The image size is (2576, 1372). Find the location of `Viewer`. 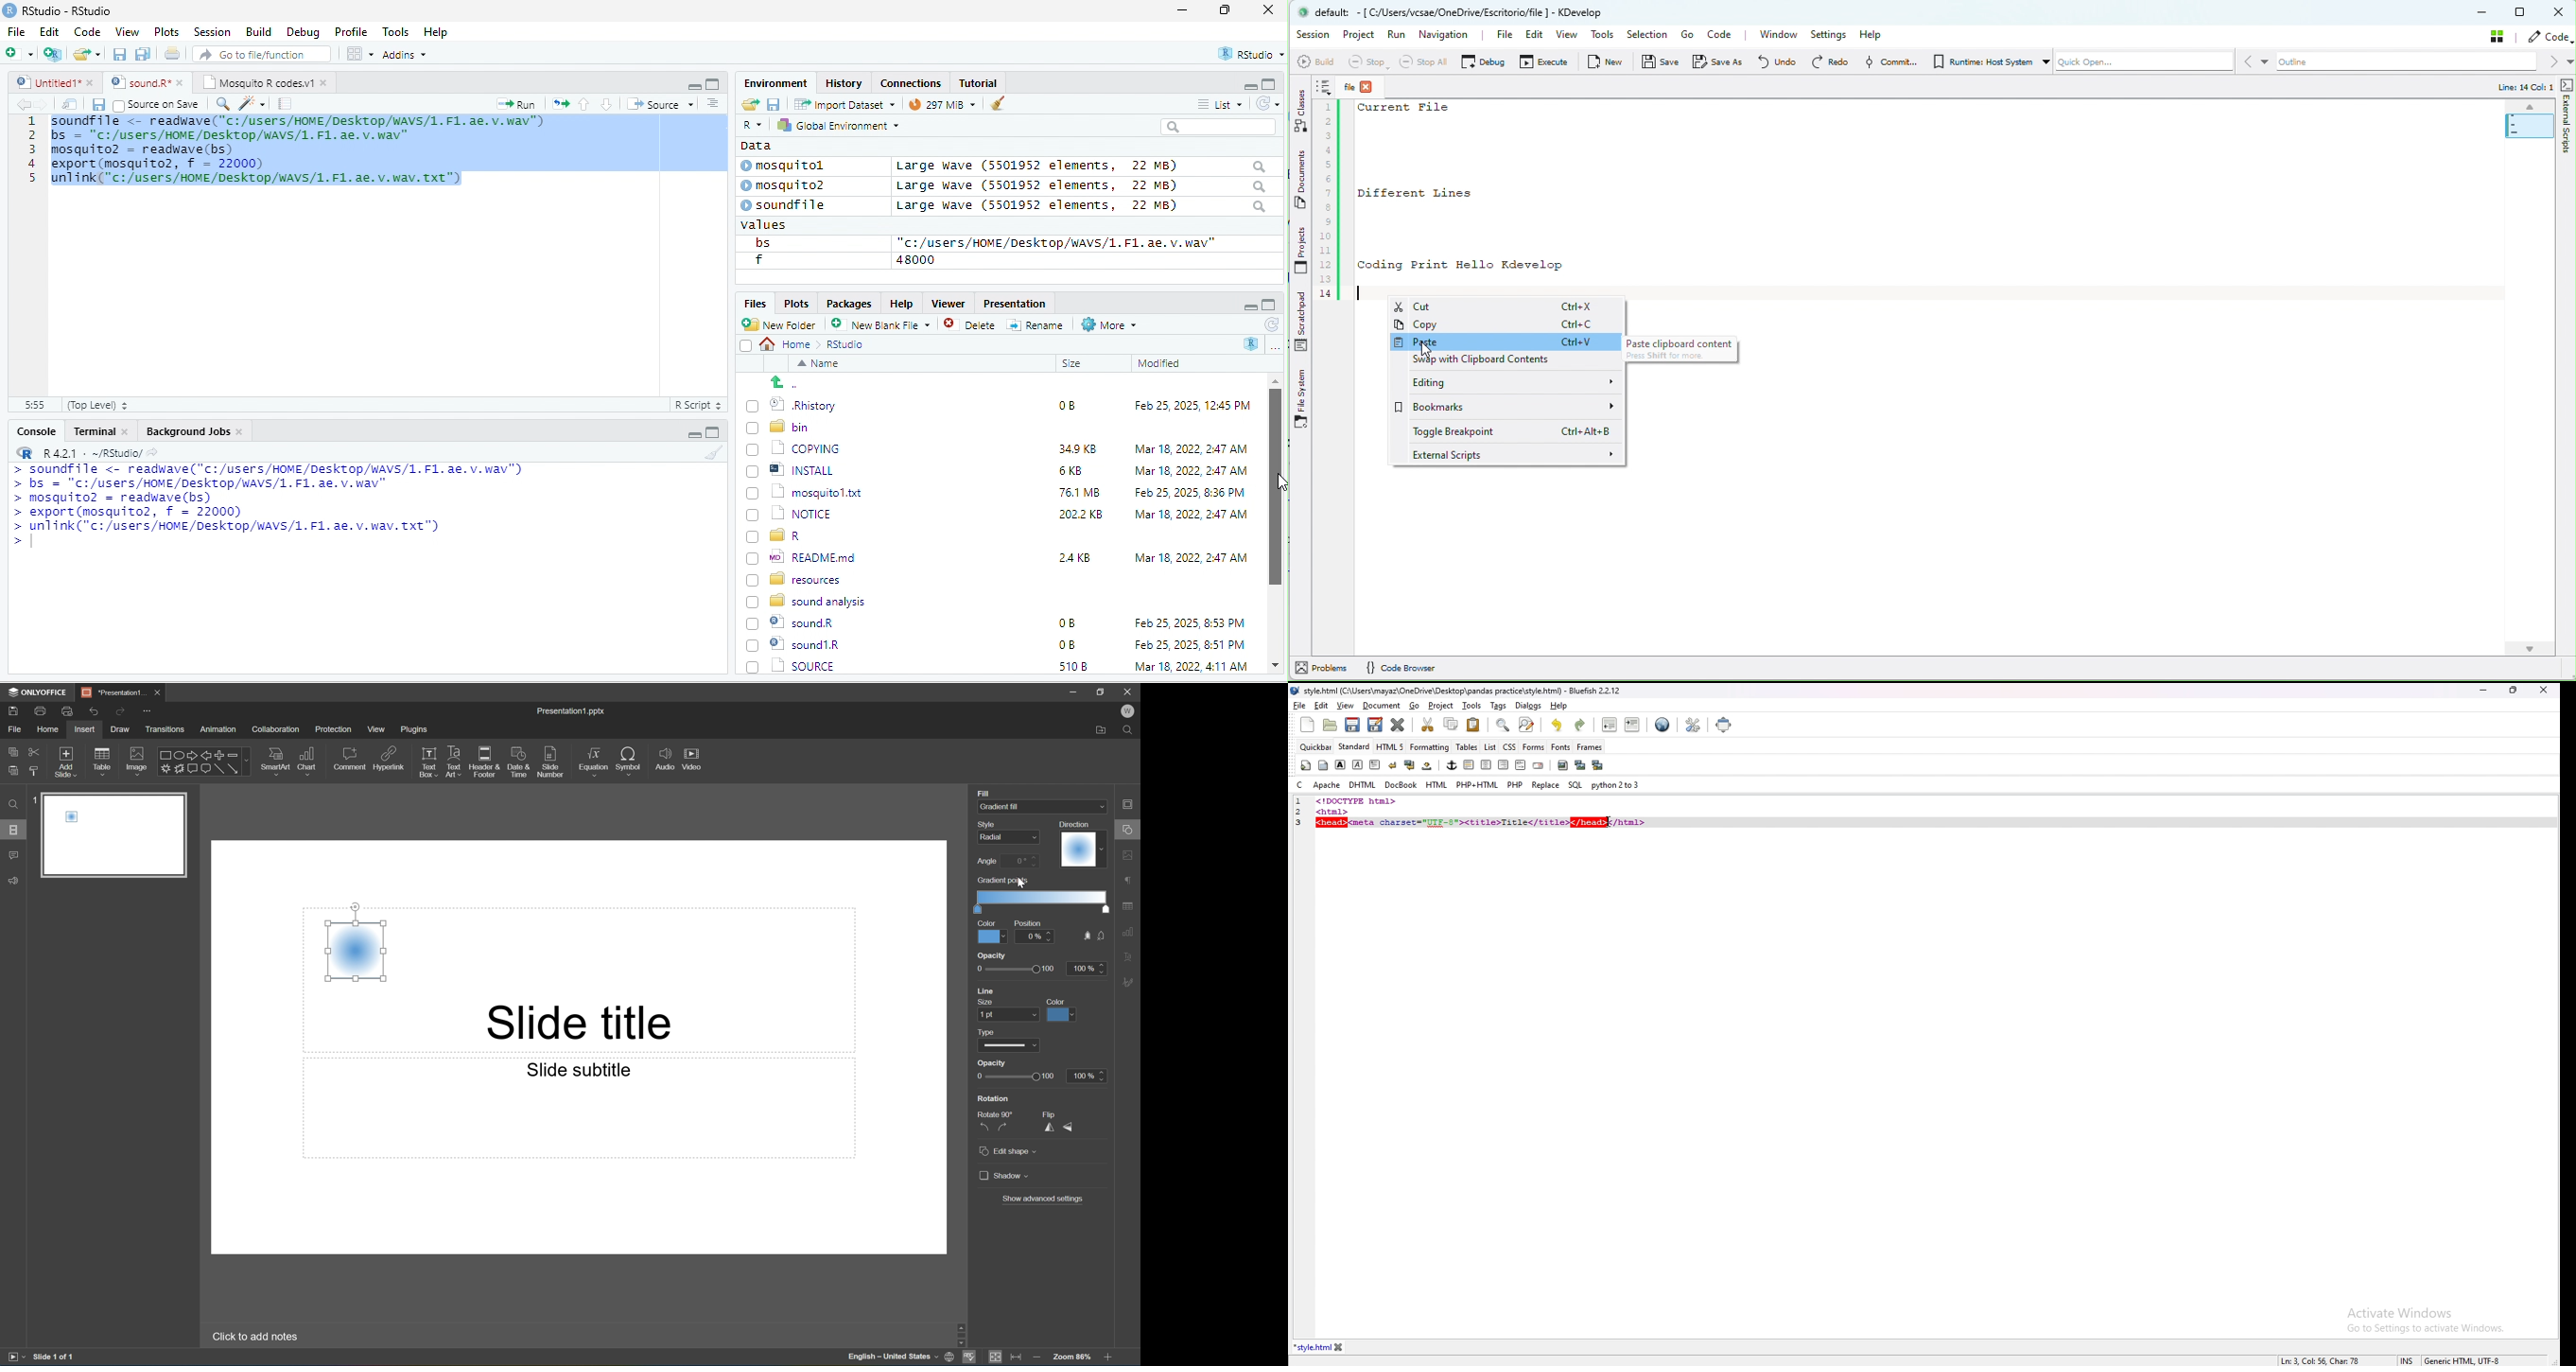

Viewer is located at coordinates (946, 304).